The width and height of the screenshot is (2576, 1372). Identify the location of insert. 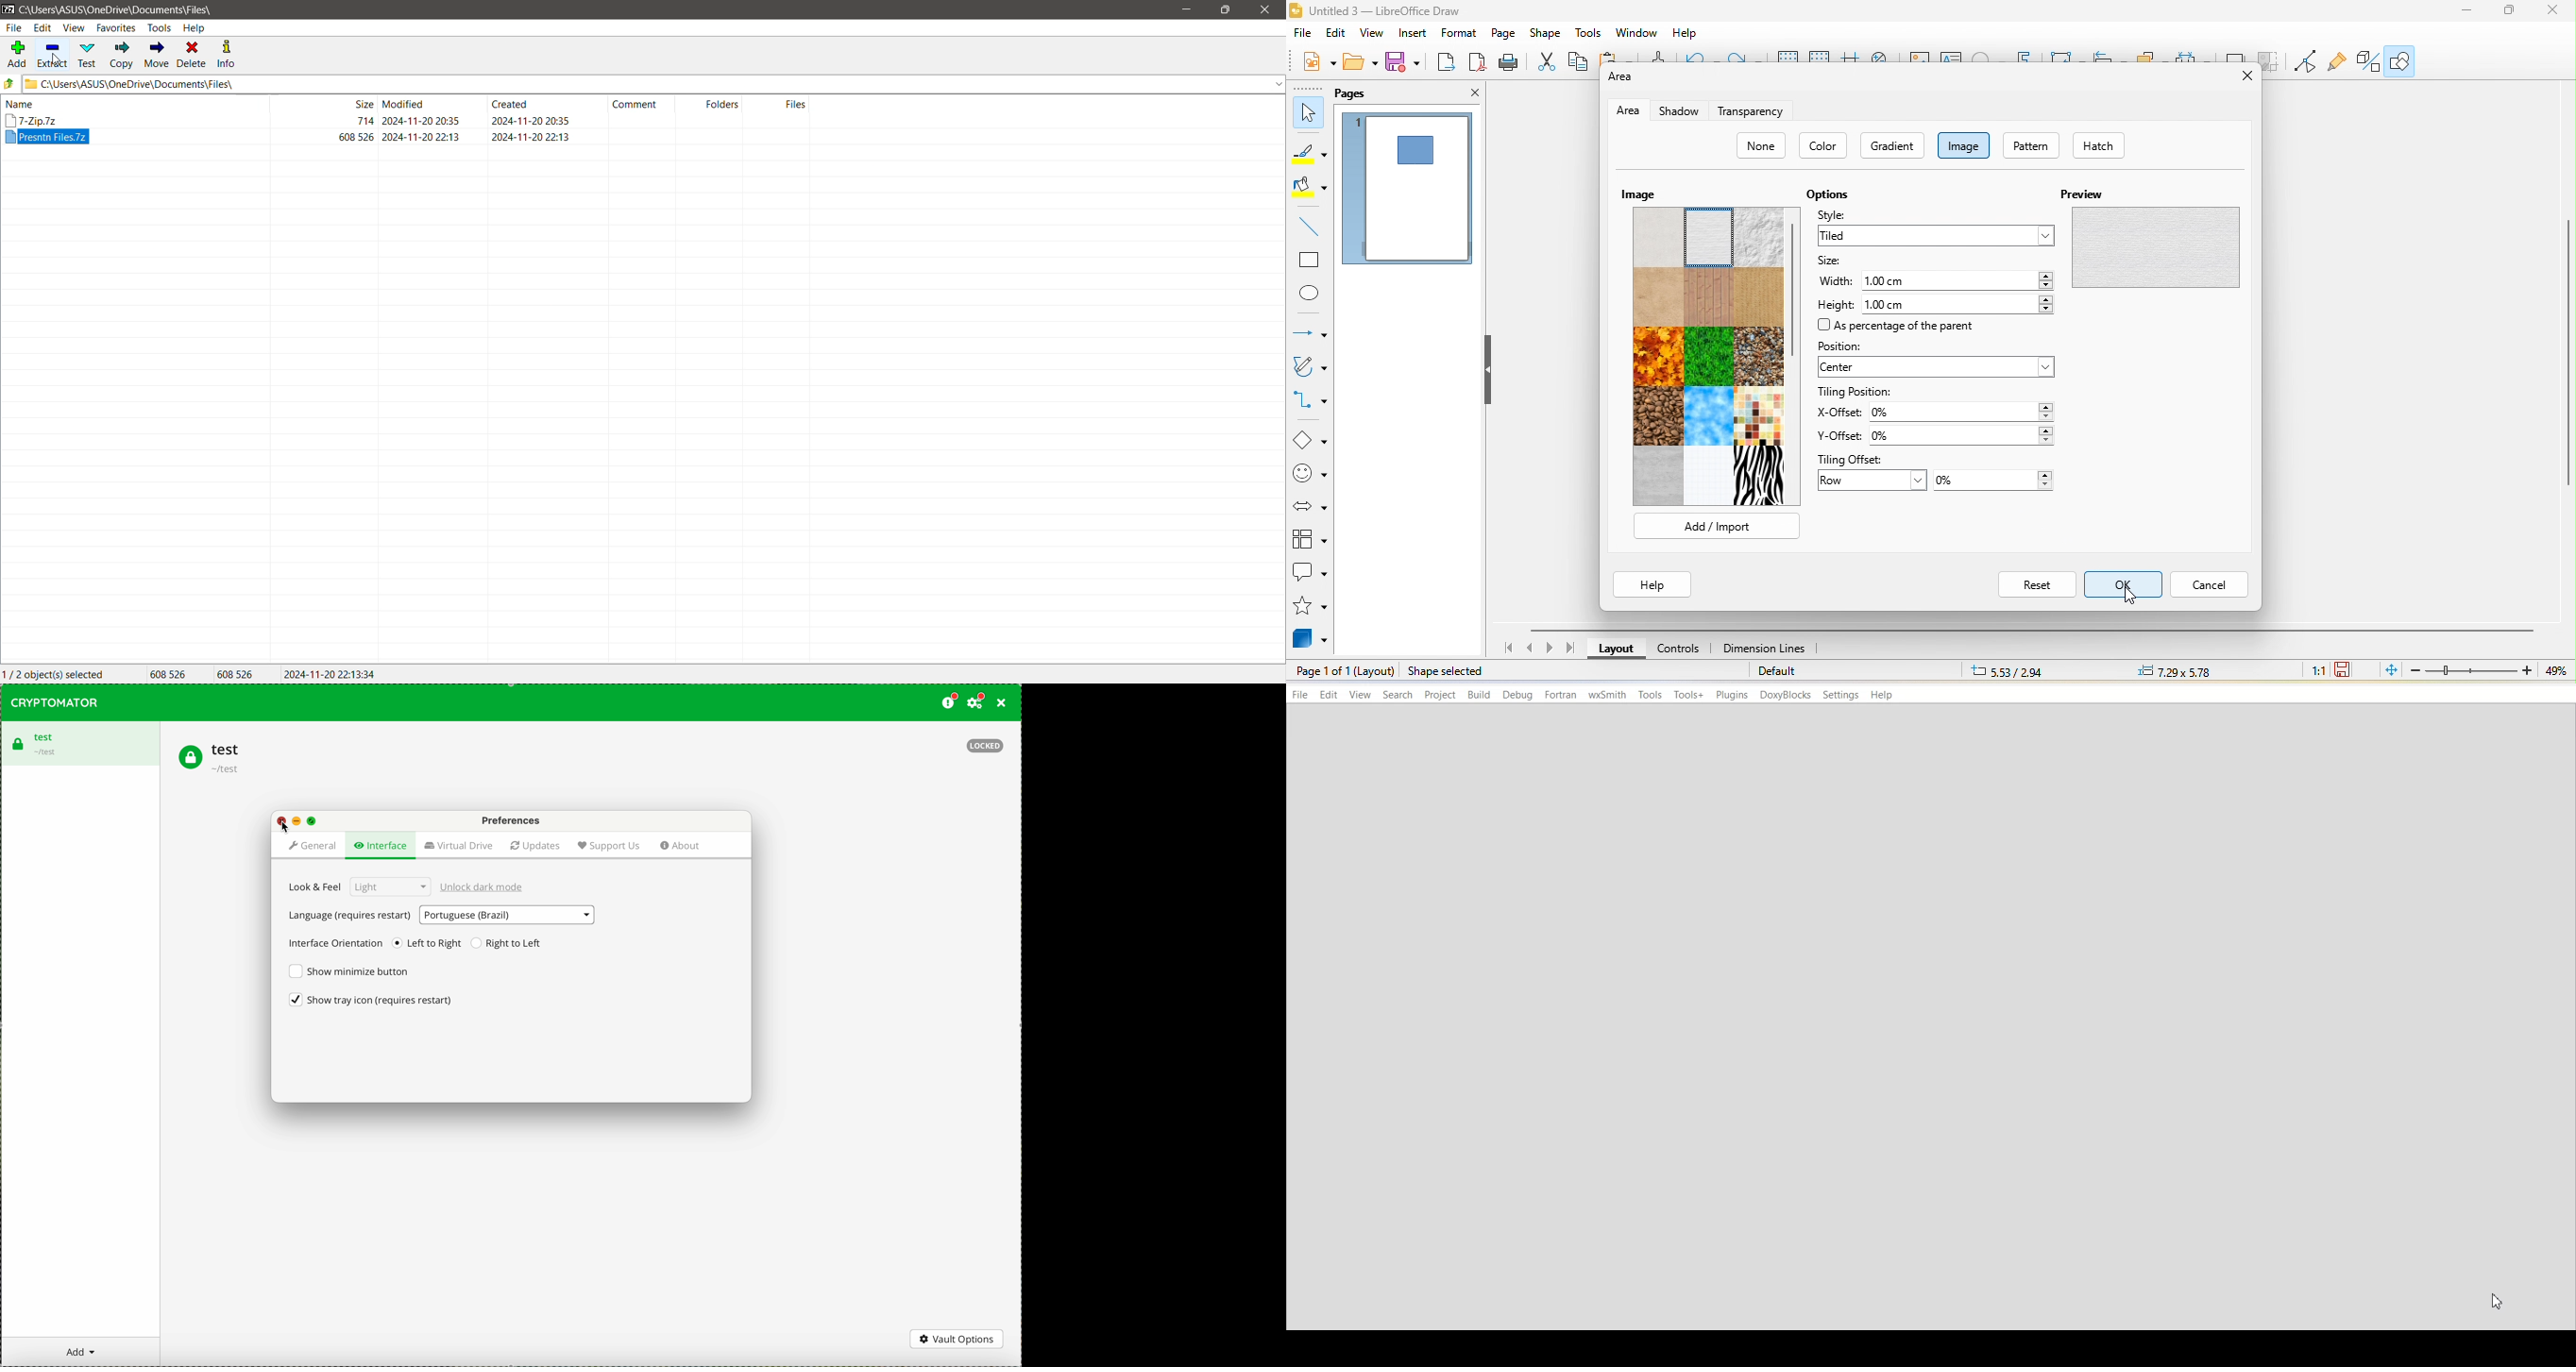
(1415, 35).